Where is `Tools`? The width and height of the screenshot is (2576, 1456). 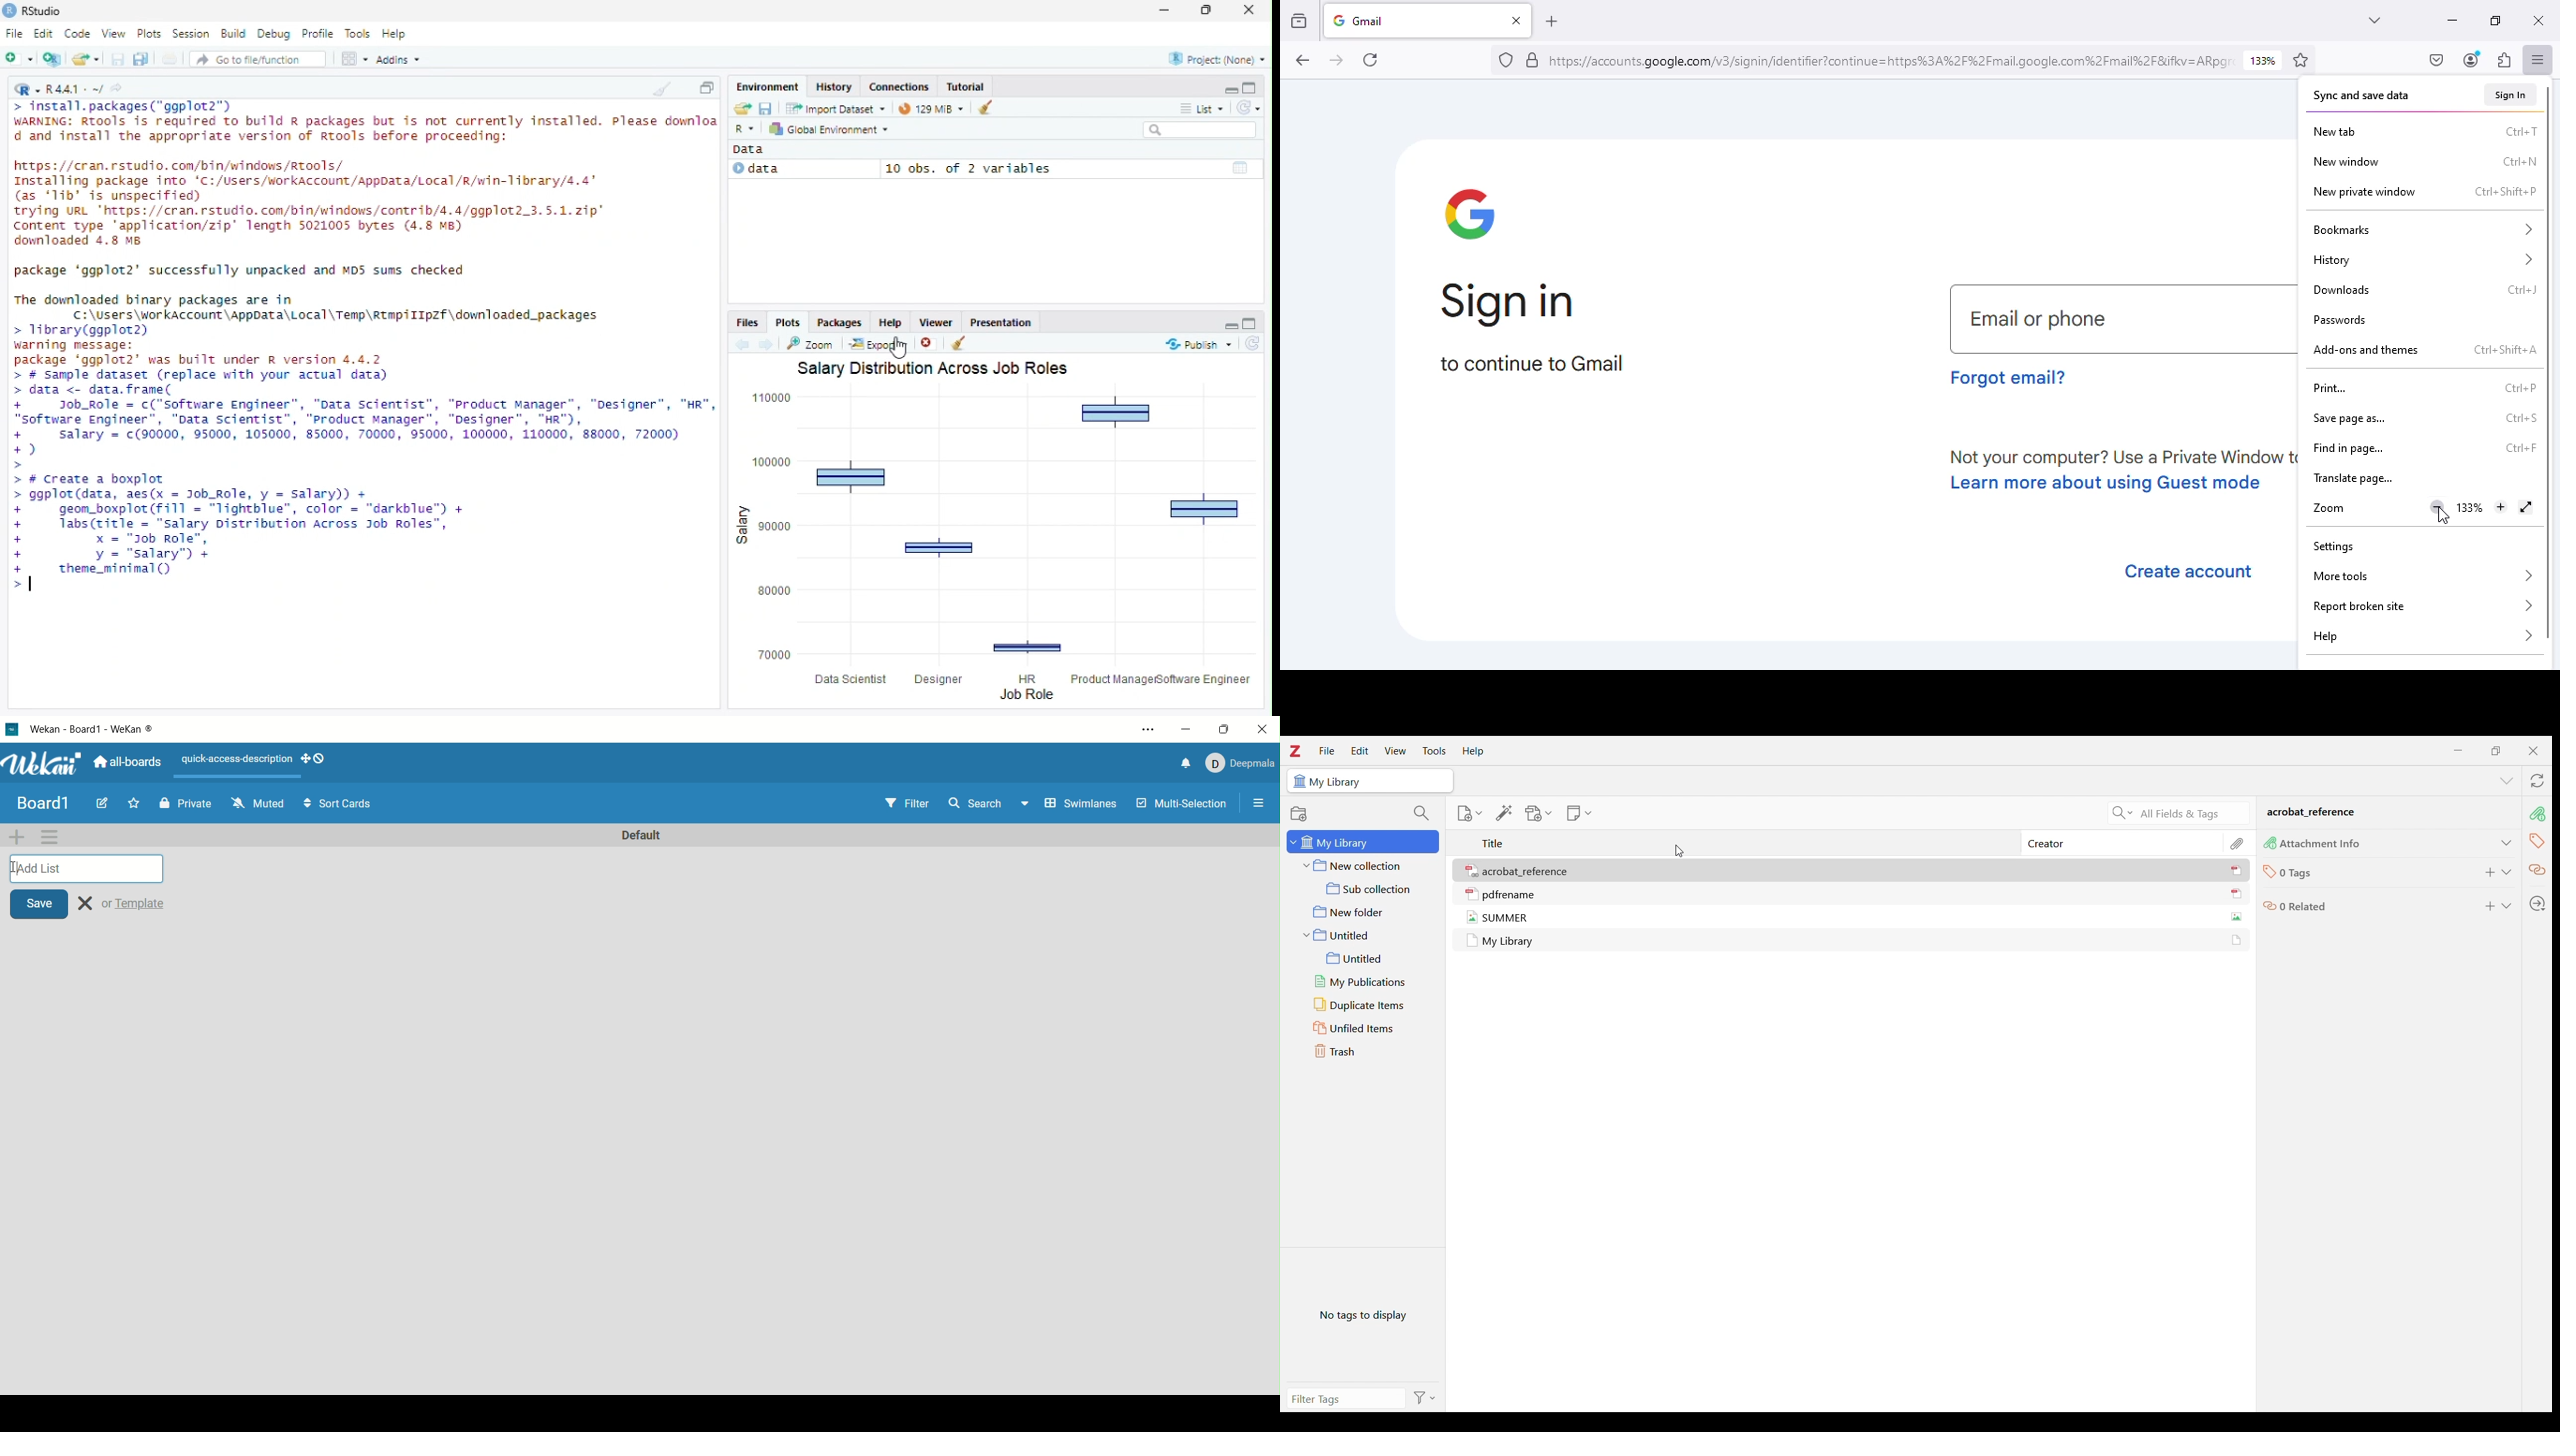
Tools is located at coordinates (357, 34).